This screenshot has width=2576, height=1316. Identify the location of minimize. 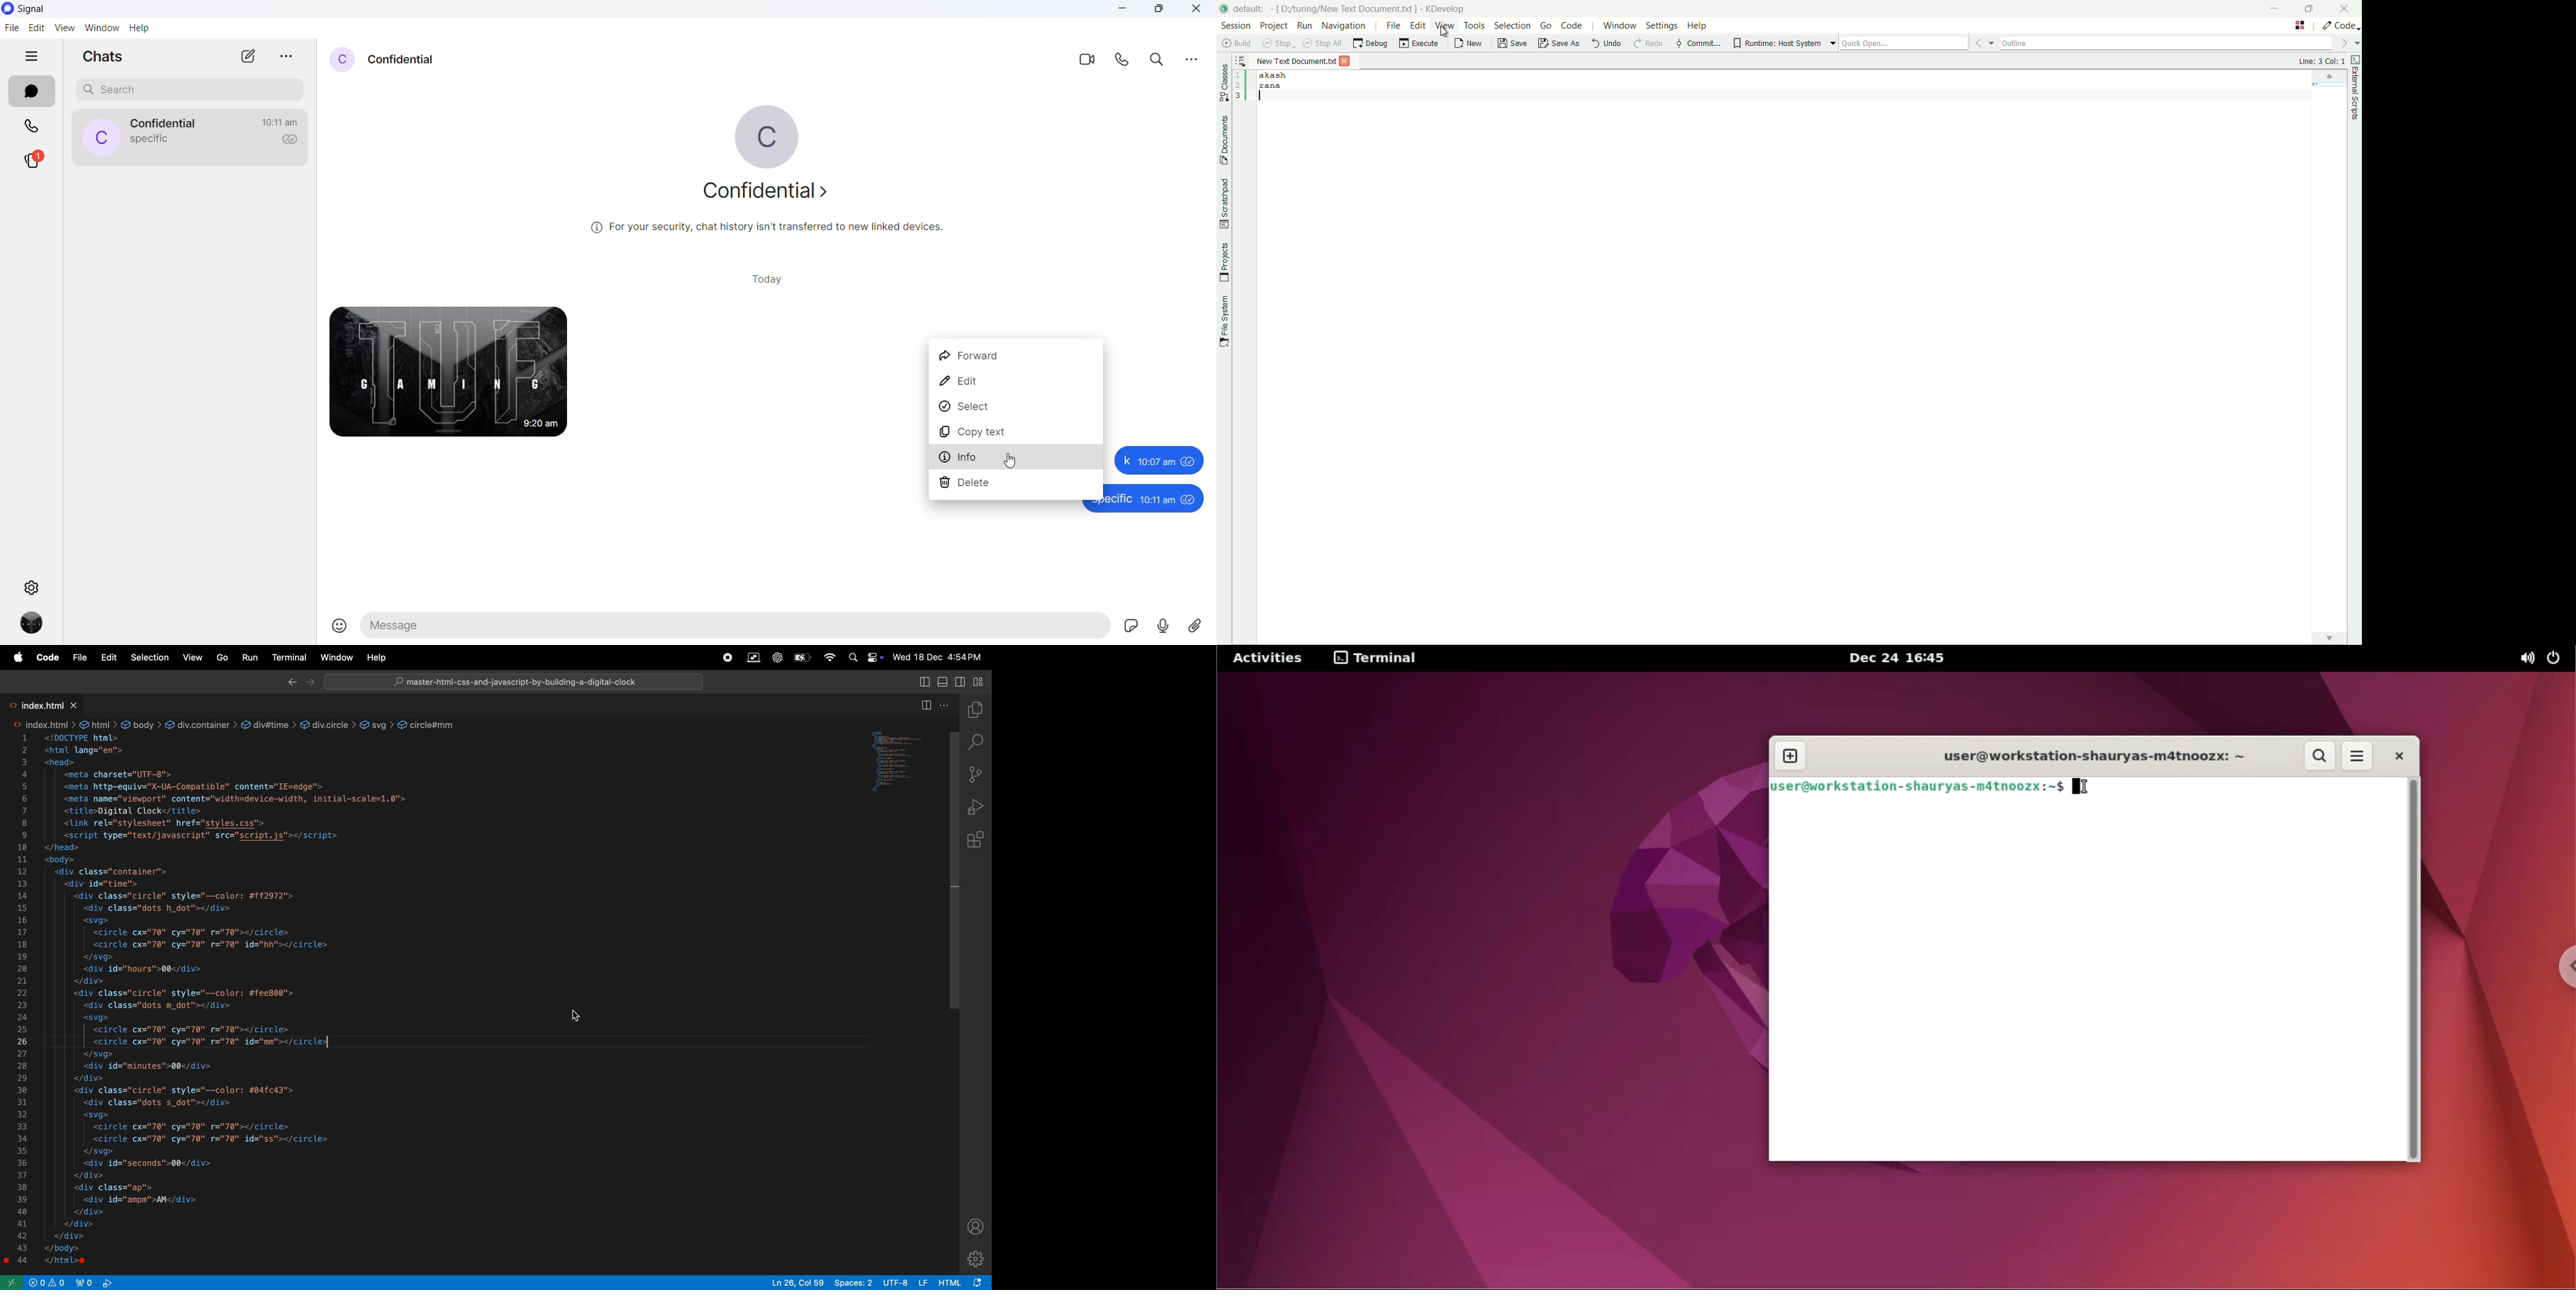
(1124, 10).